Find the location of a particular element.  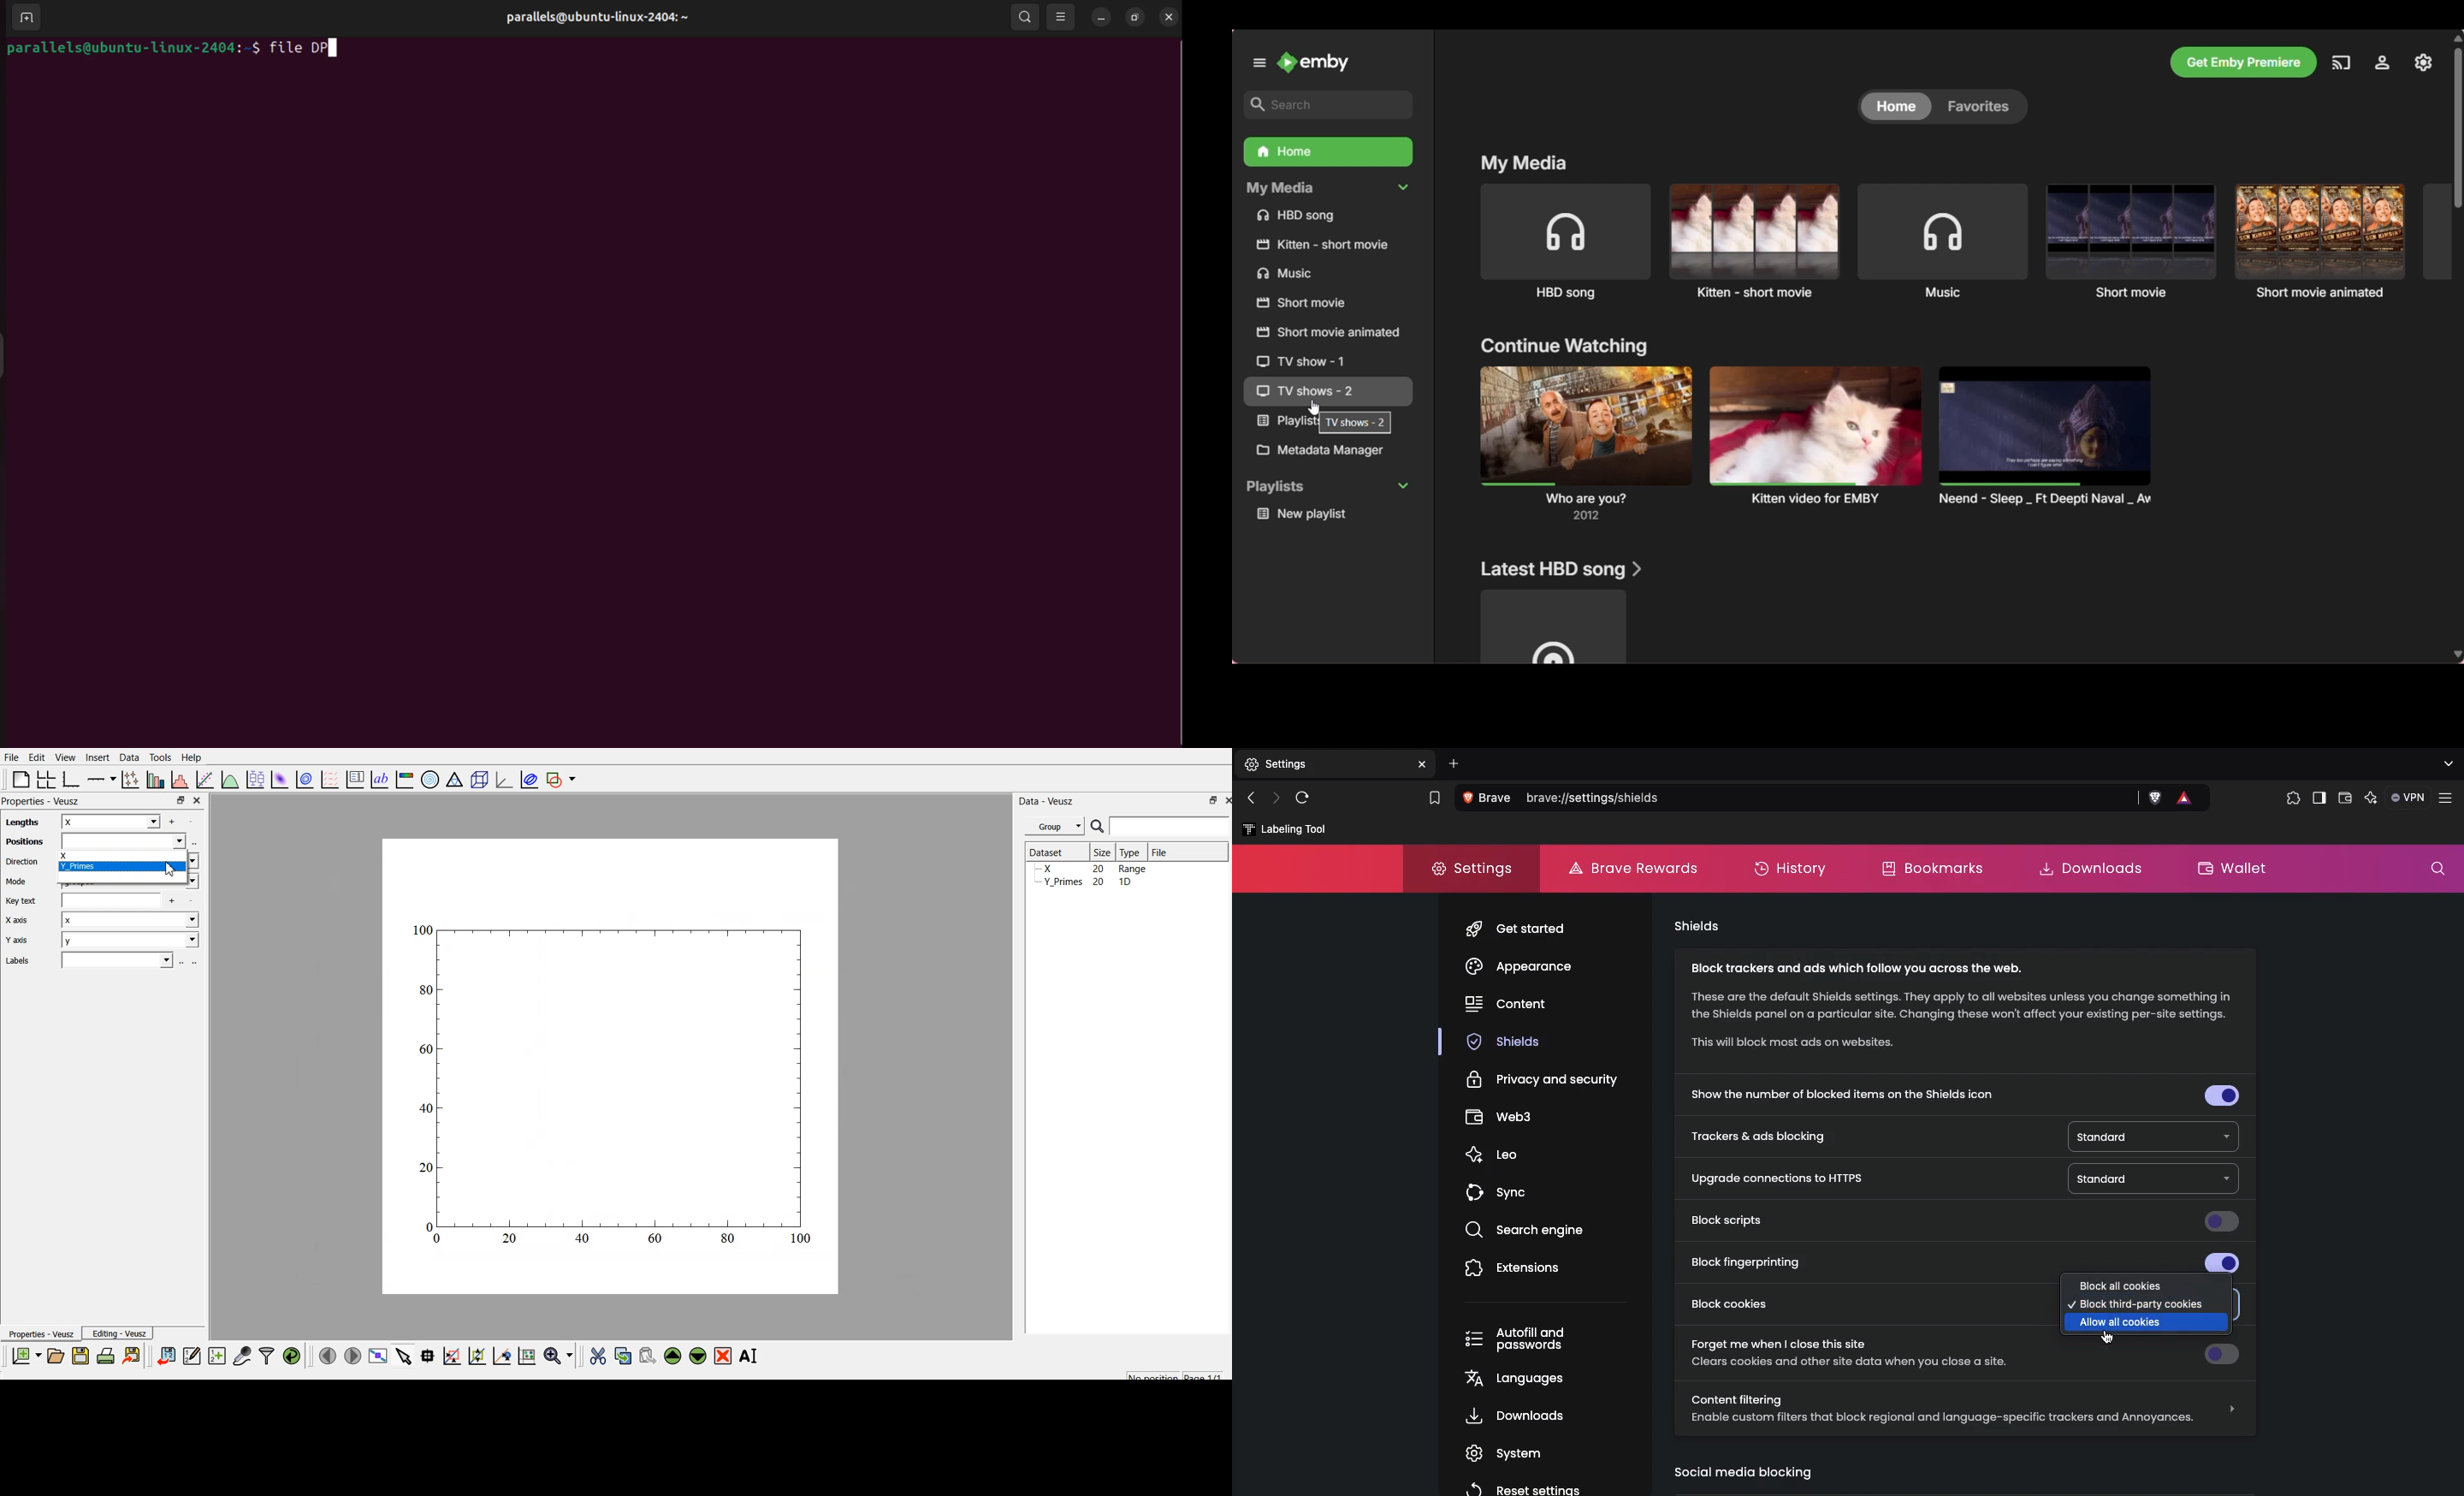

languages is located at coordinates (1519, 1380).